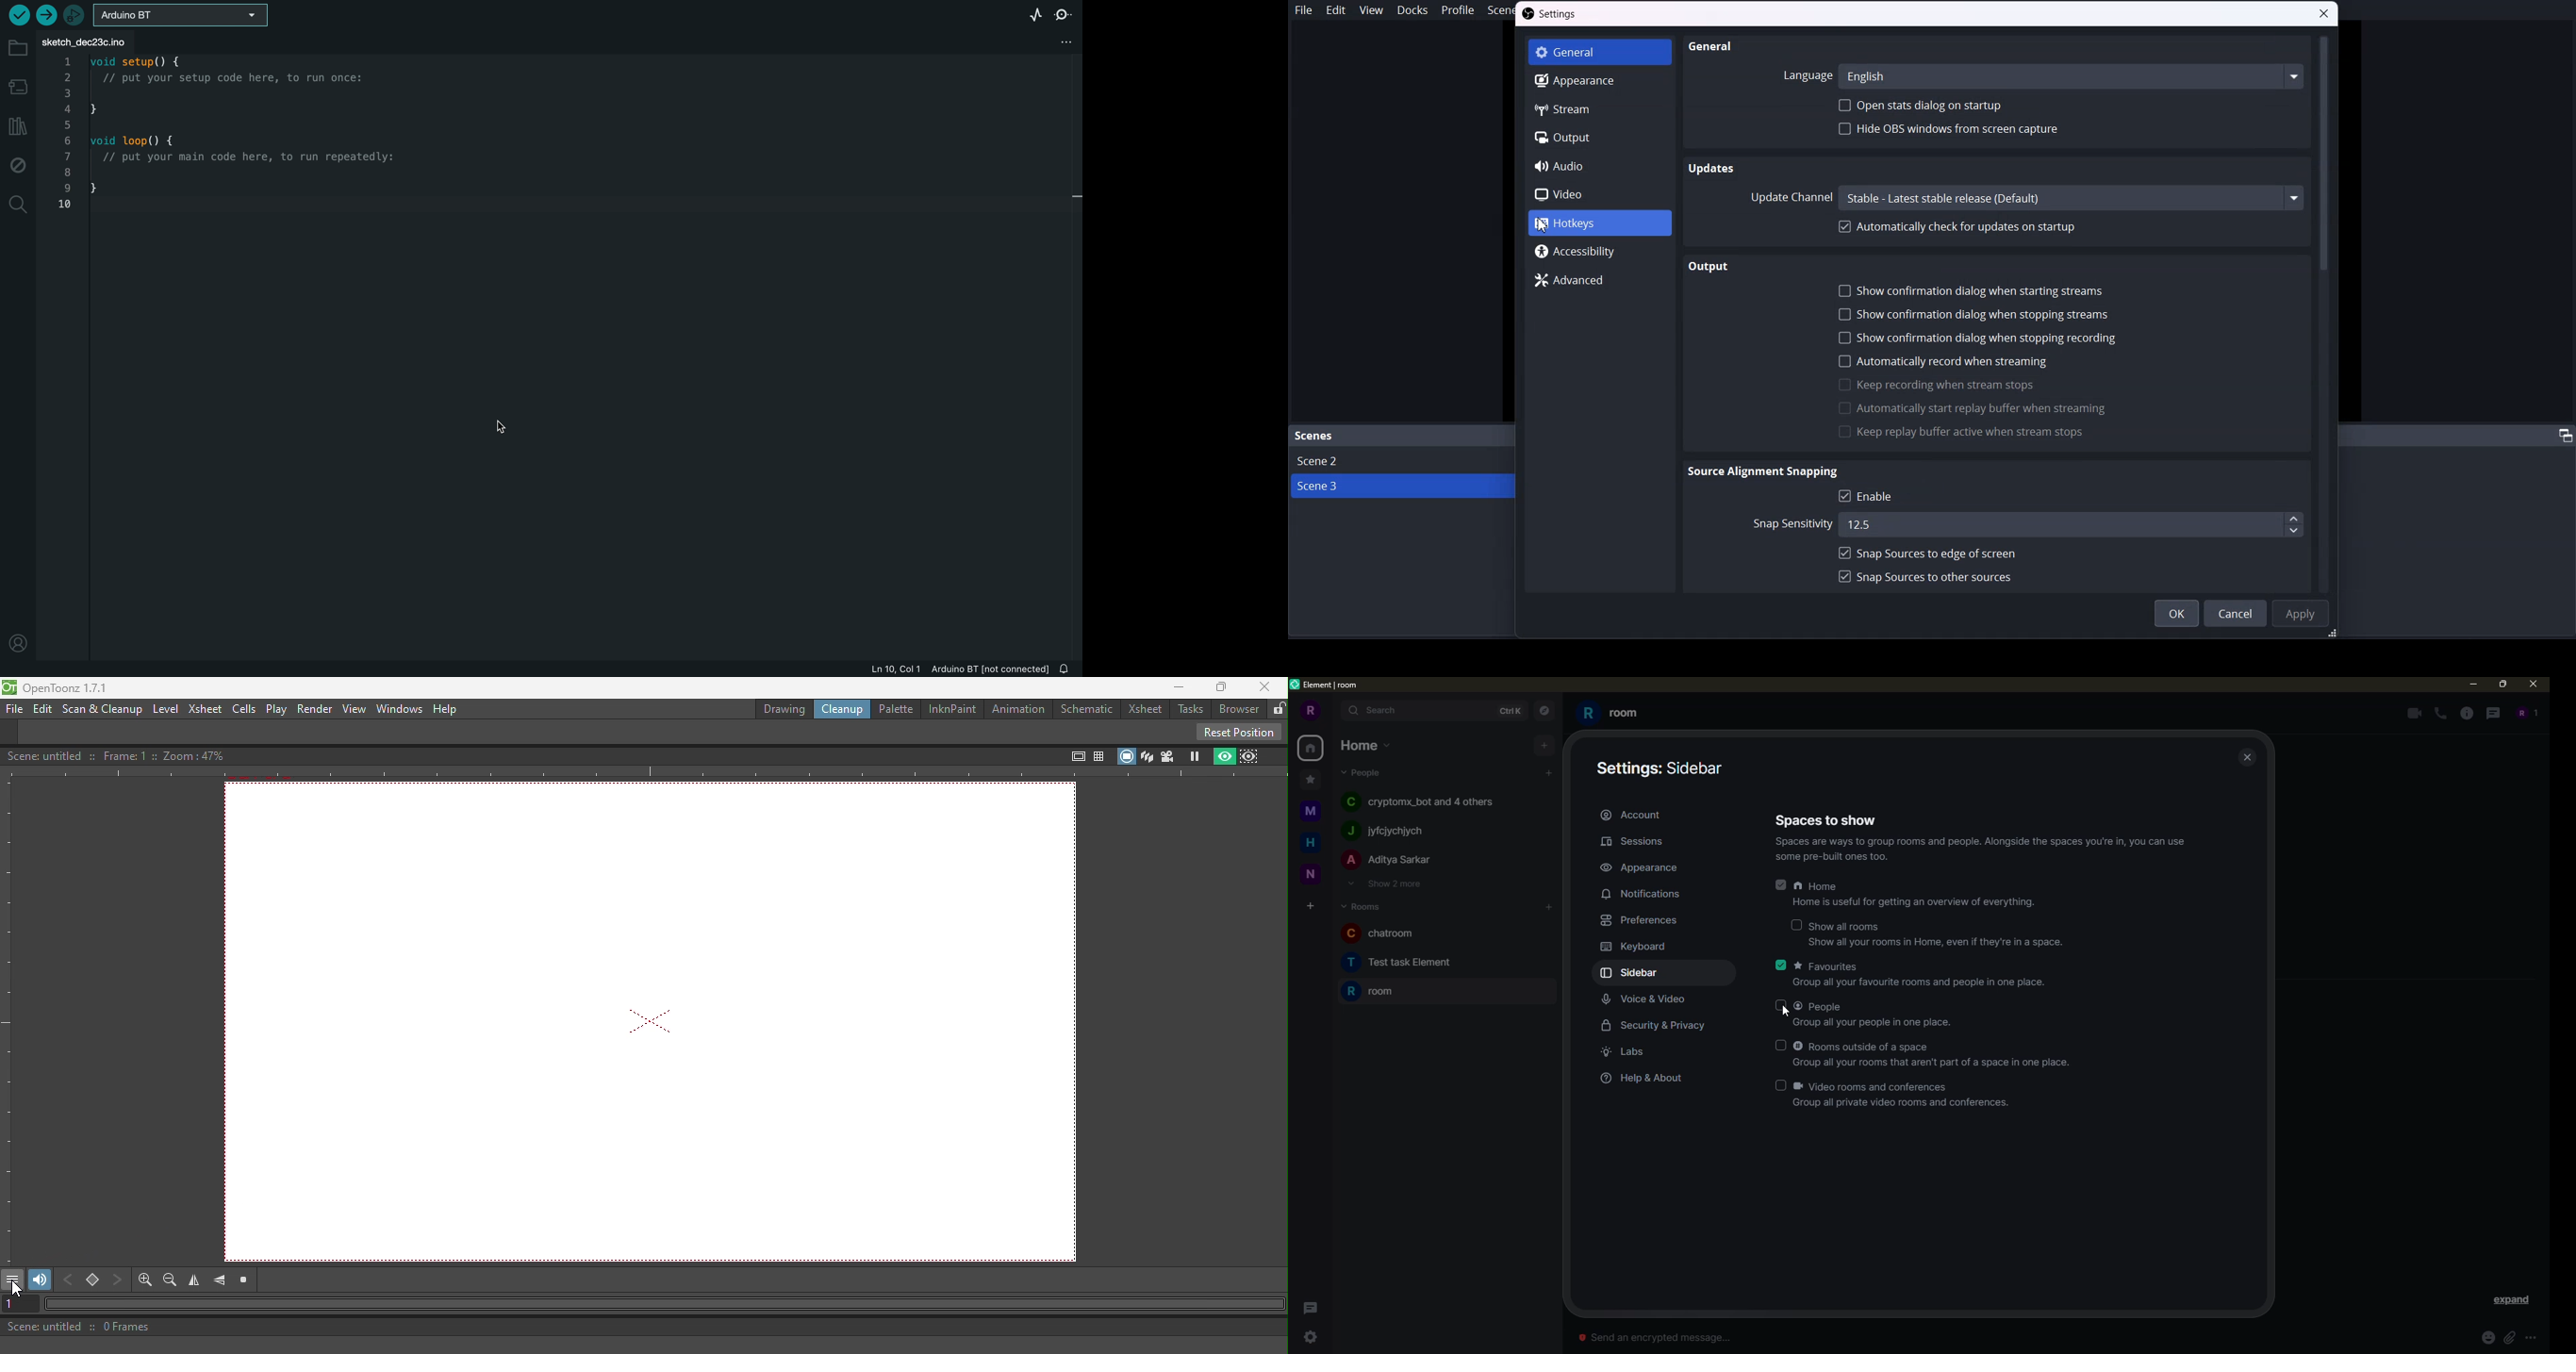 This screenshot has height=1372, width=2576. What do you see at coordinates (2509, 1337) in the screenshot?
I see `attach` at bounding box center [2509, 1337].